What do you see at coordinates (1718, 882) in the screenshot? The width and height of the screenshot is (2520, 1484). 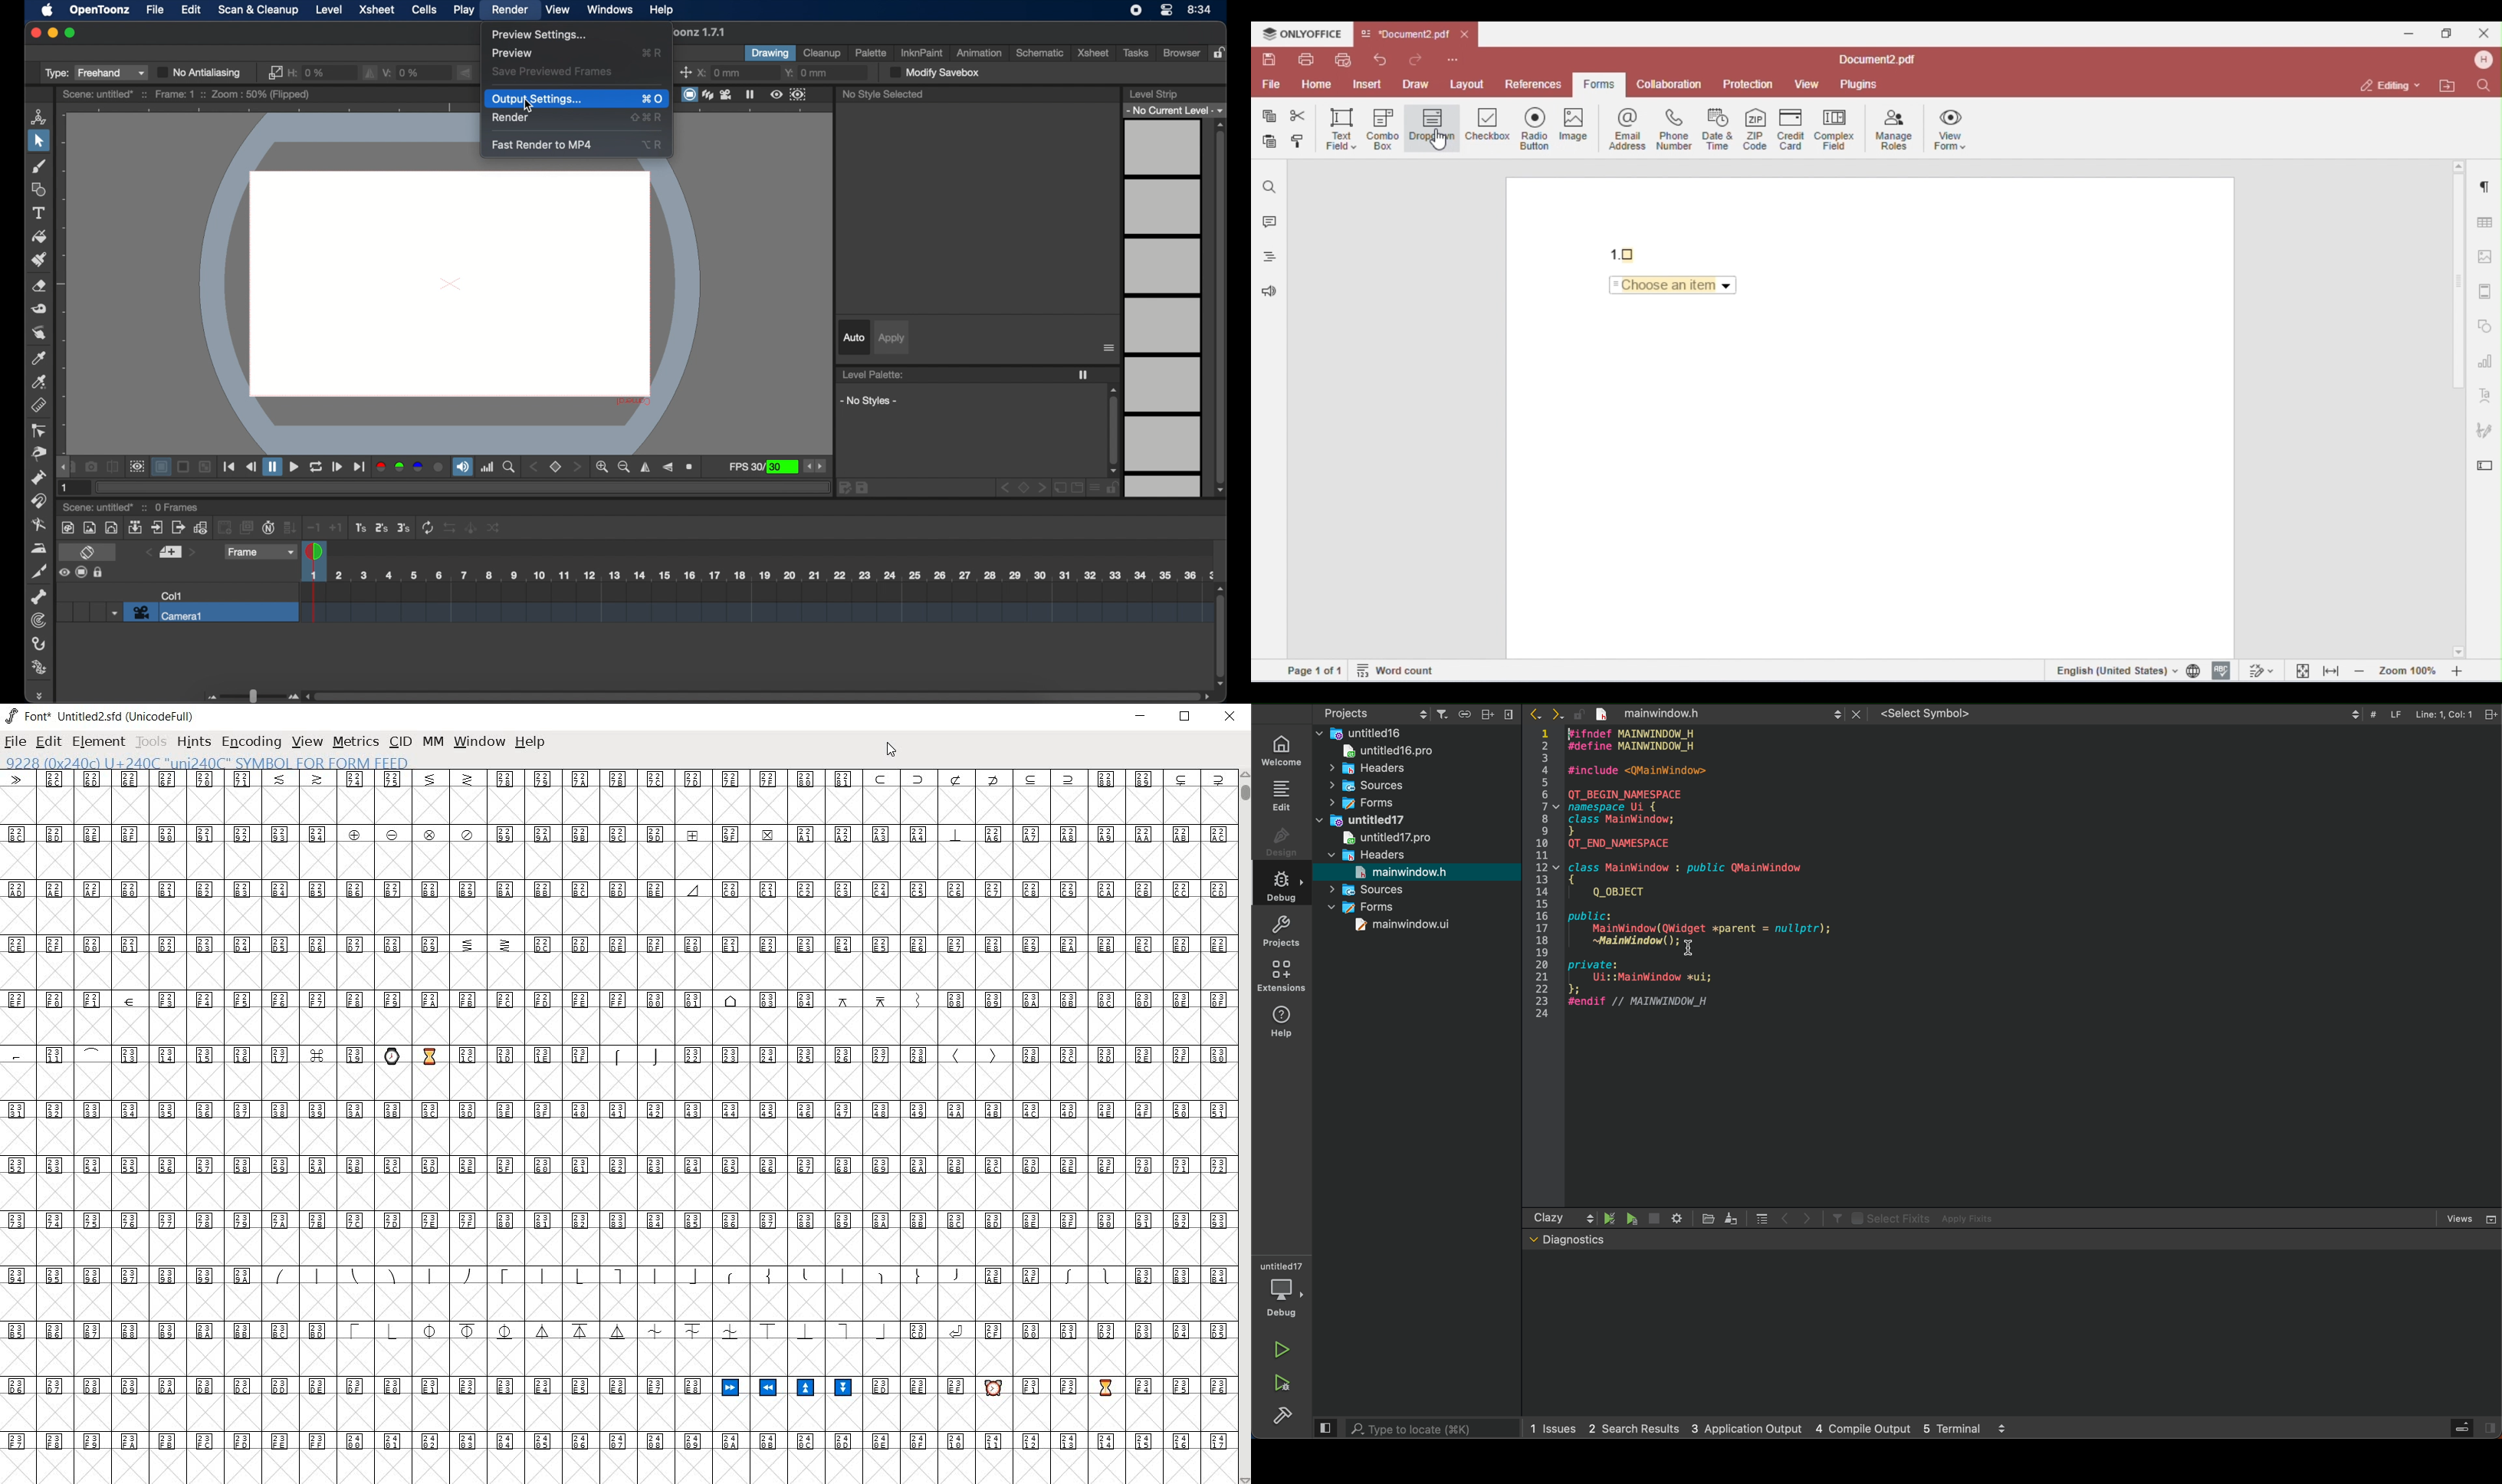 I see `ffifndef MAINWINDOW_H
#define MAINWINDOW_H
#include <QMainWindow>
QT_BEGIN_NAMESPACE
namespace Ui {
class MainWindow;
}
QT_END_NAMESPACE
class MainWindow : public QMainWindow
{
Q_OBJECT
public:
MainWindow(QWwidget *parent = nullptr);
~MainWindow(); X
private:
Ui::MainWindow *ui;
iH
#endif // MAINWINDOW_H` at bounding box center [1718, 882].